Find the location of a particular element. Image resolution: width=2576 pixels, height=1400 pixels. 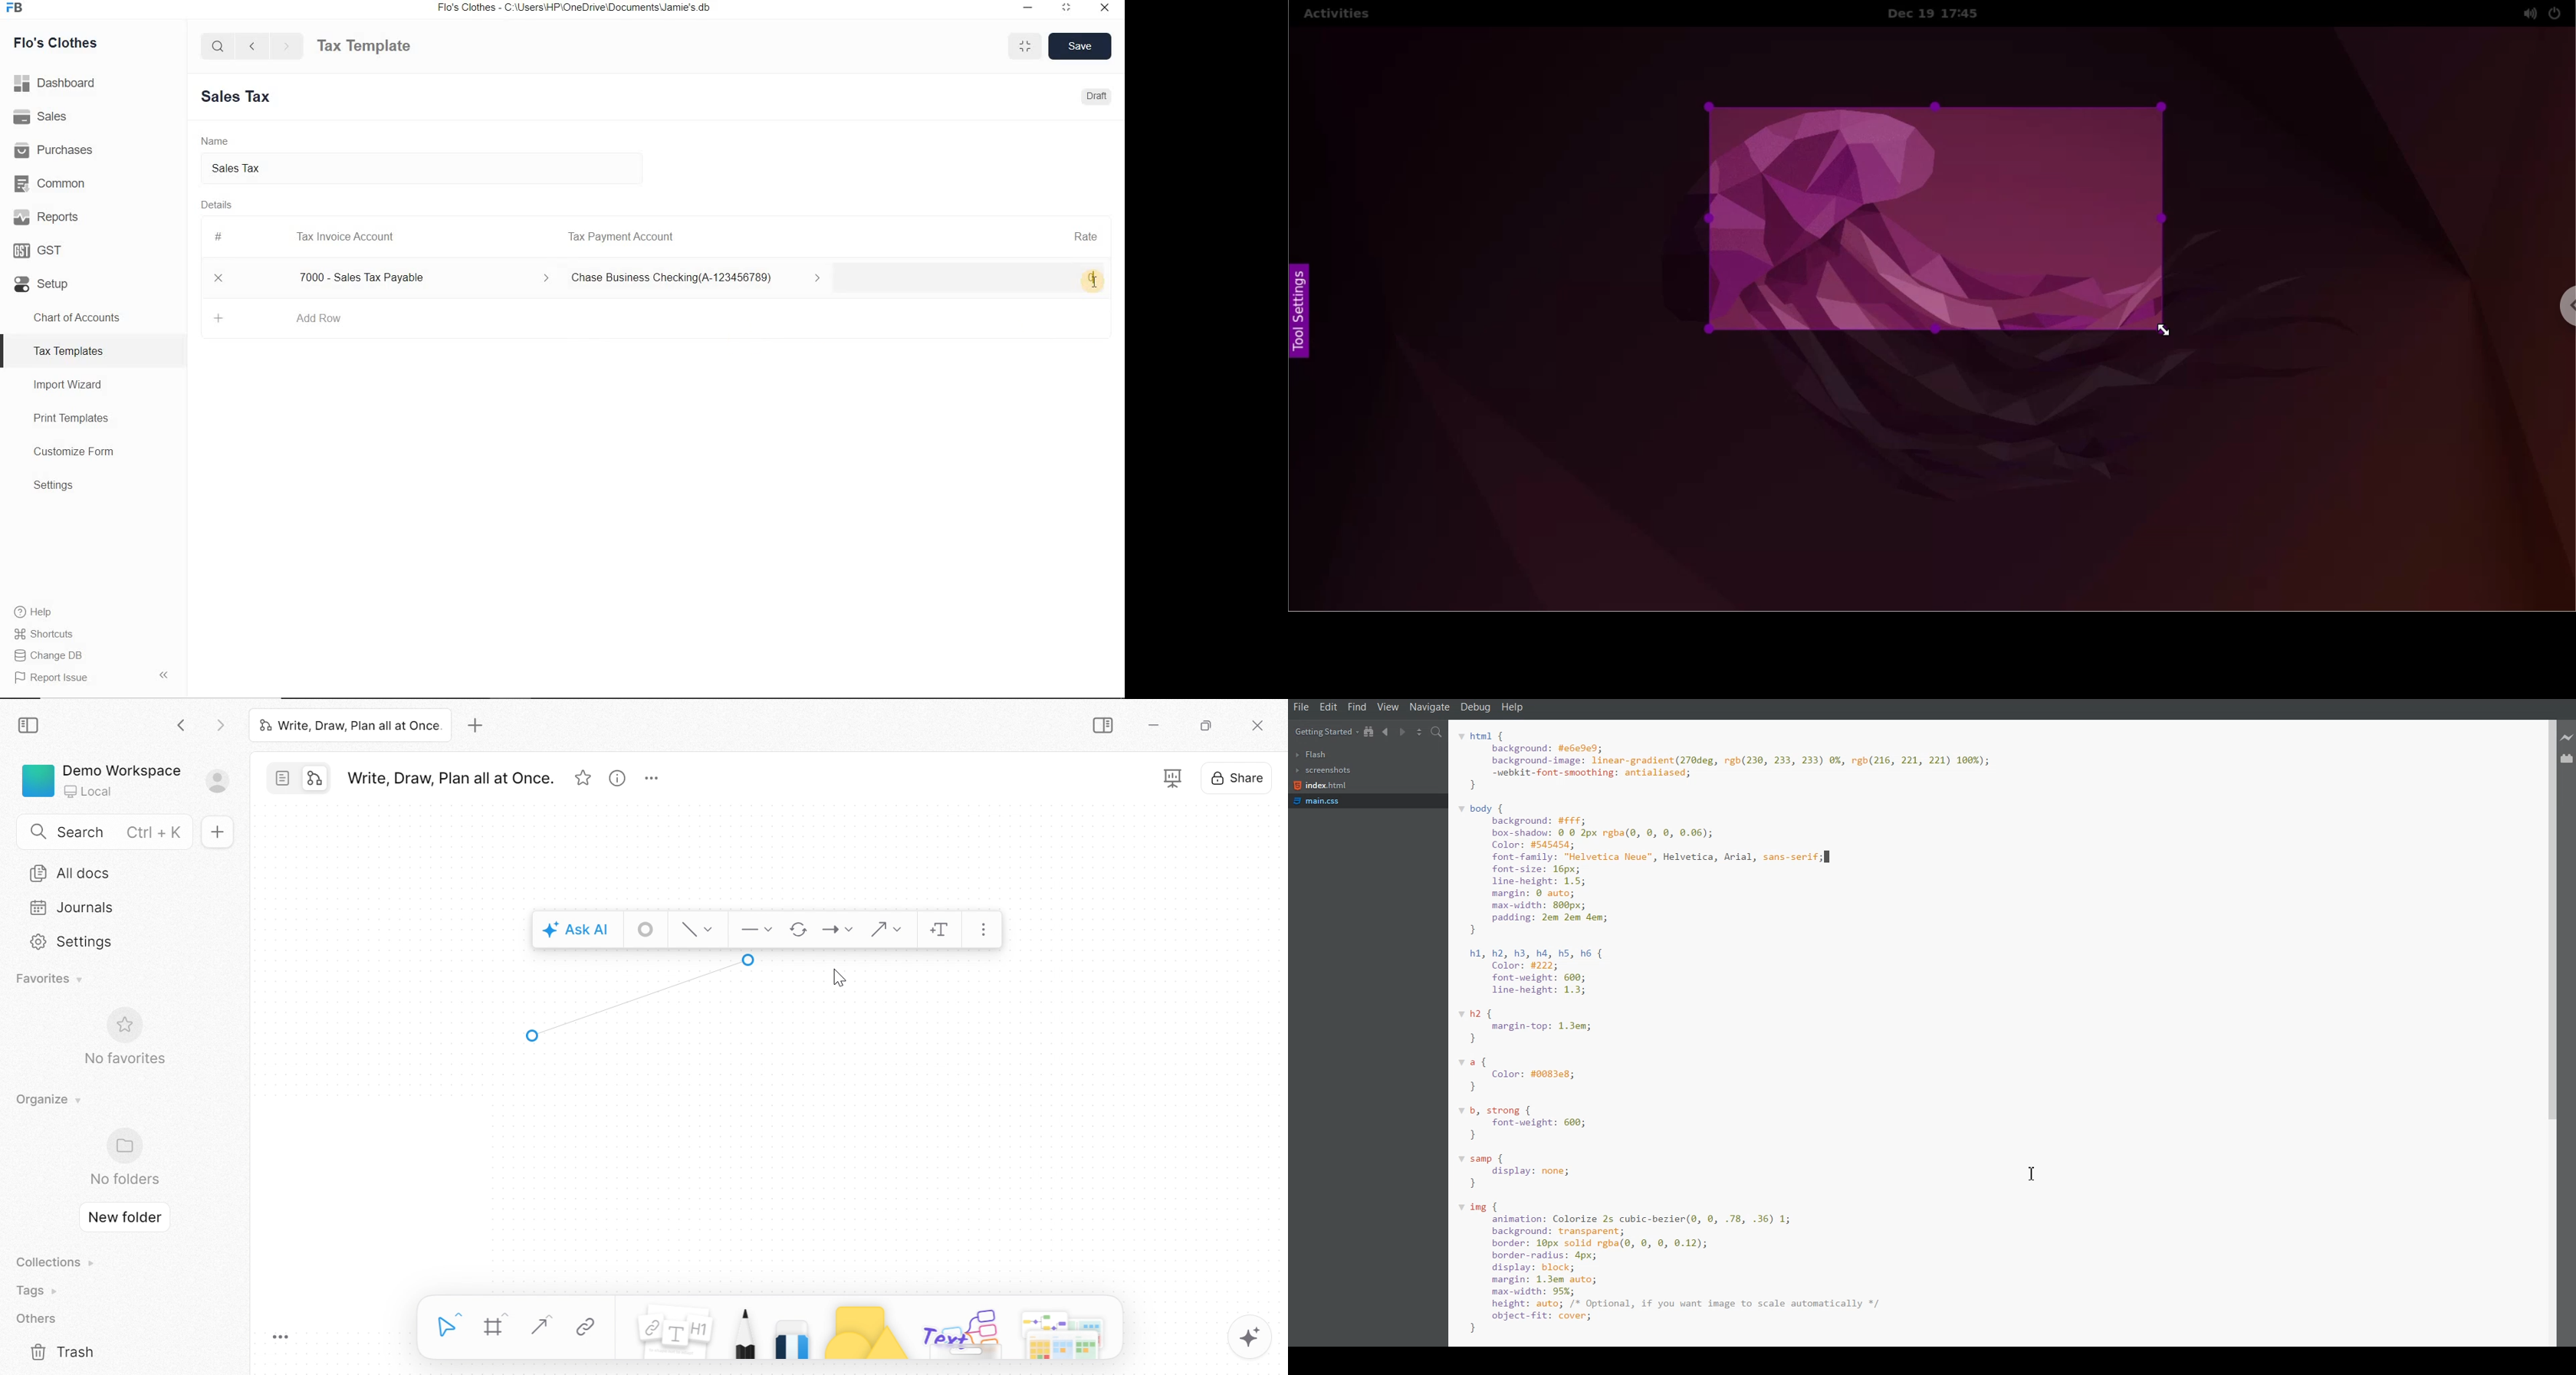

Add Row is located at coordinates (319, 318).